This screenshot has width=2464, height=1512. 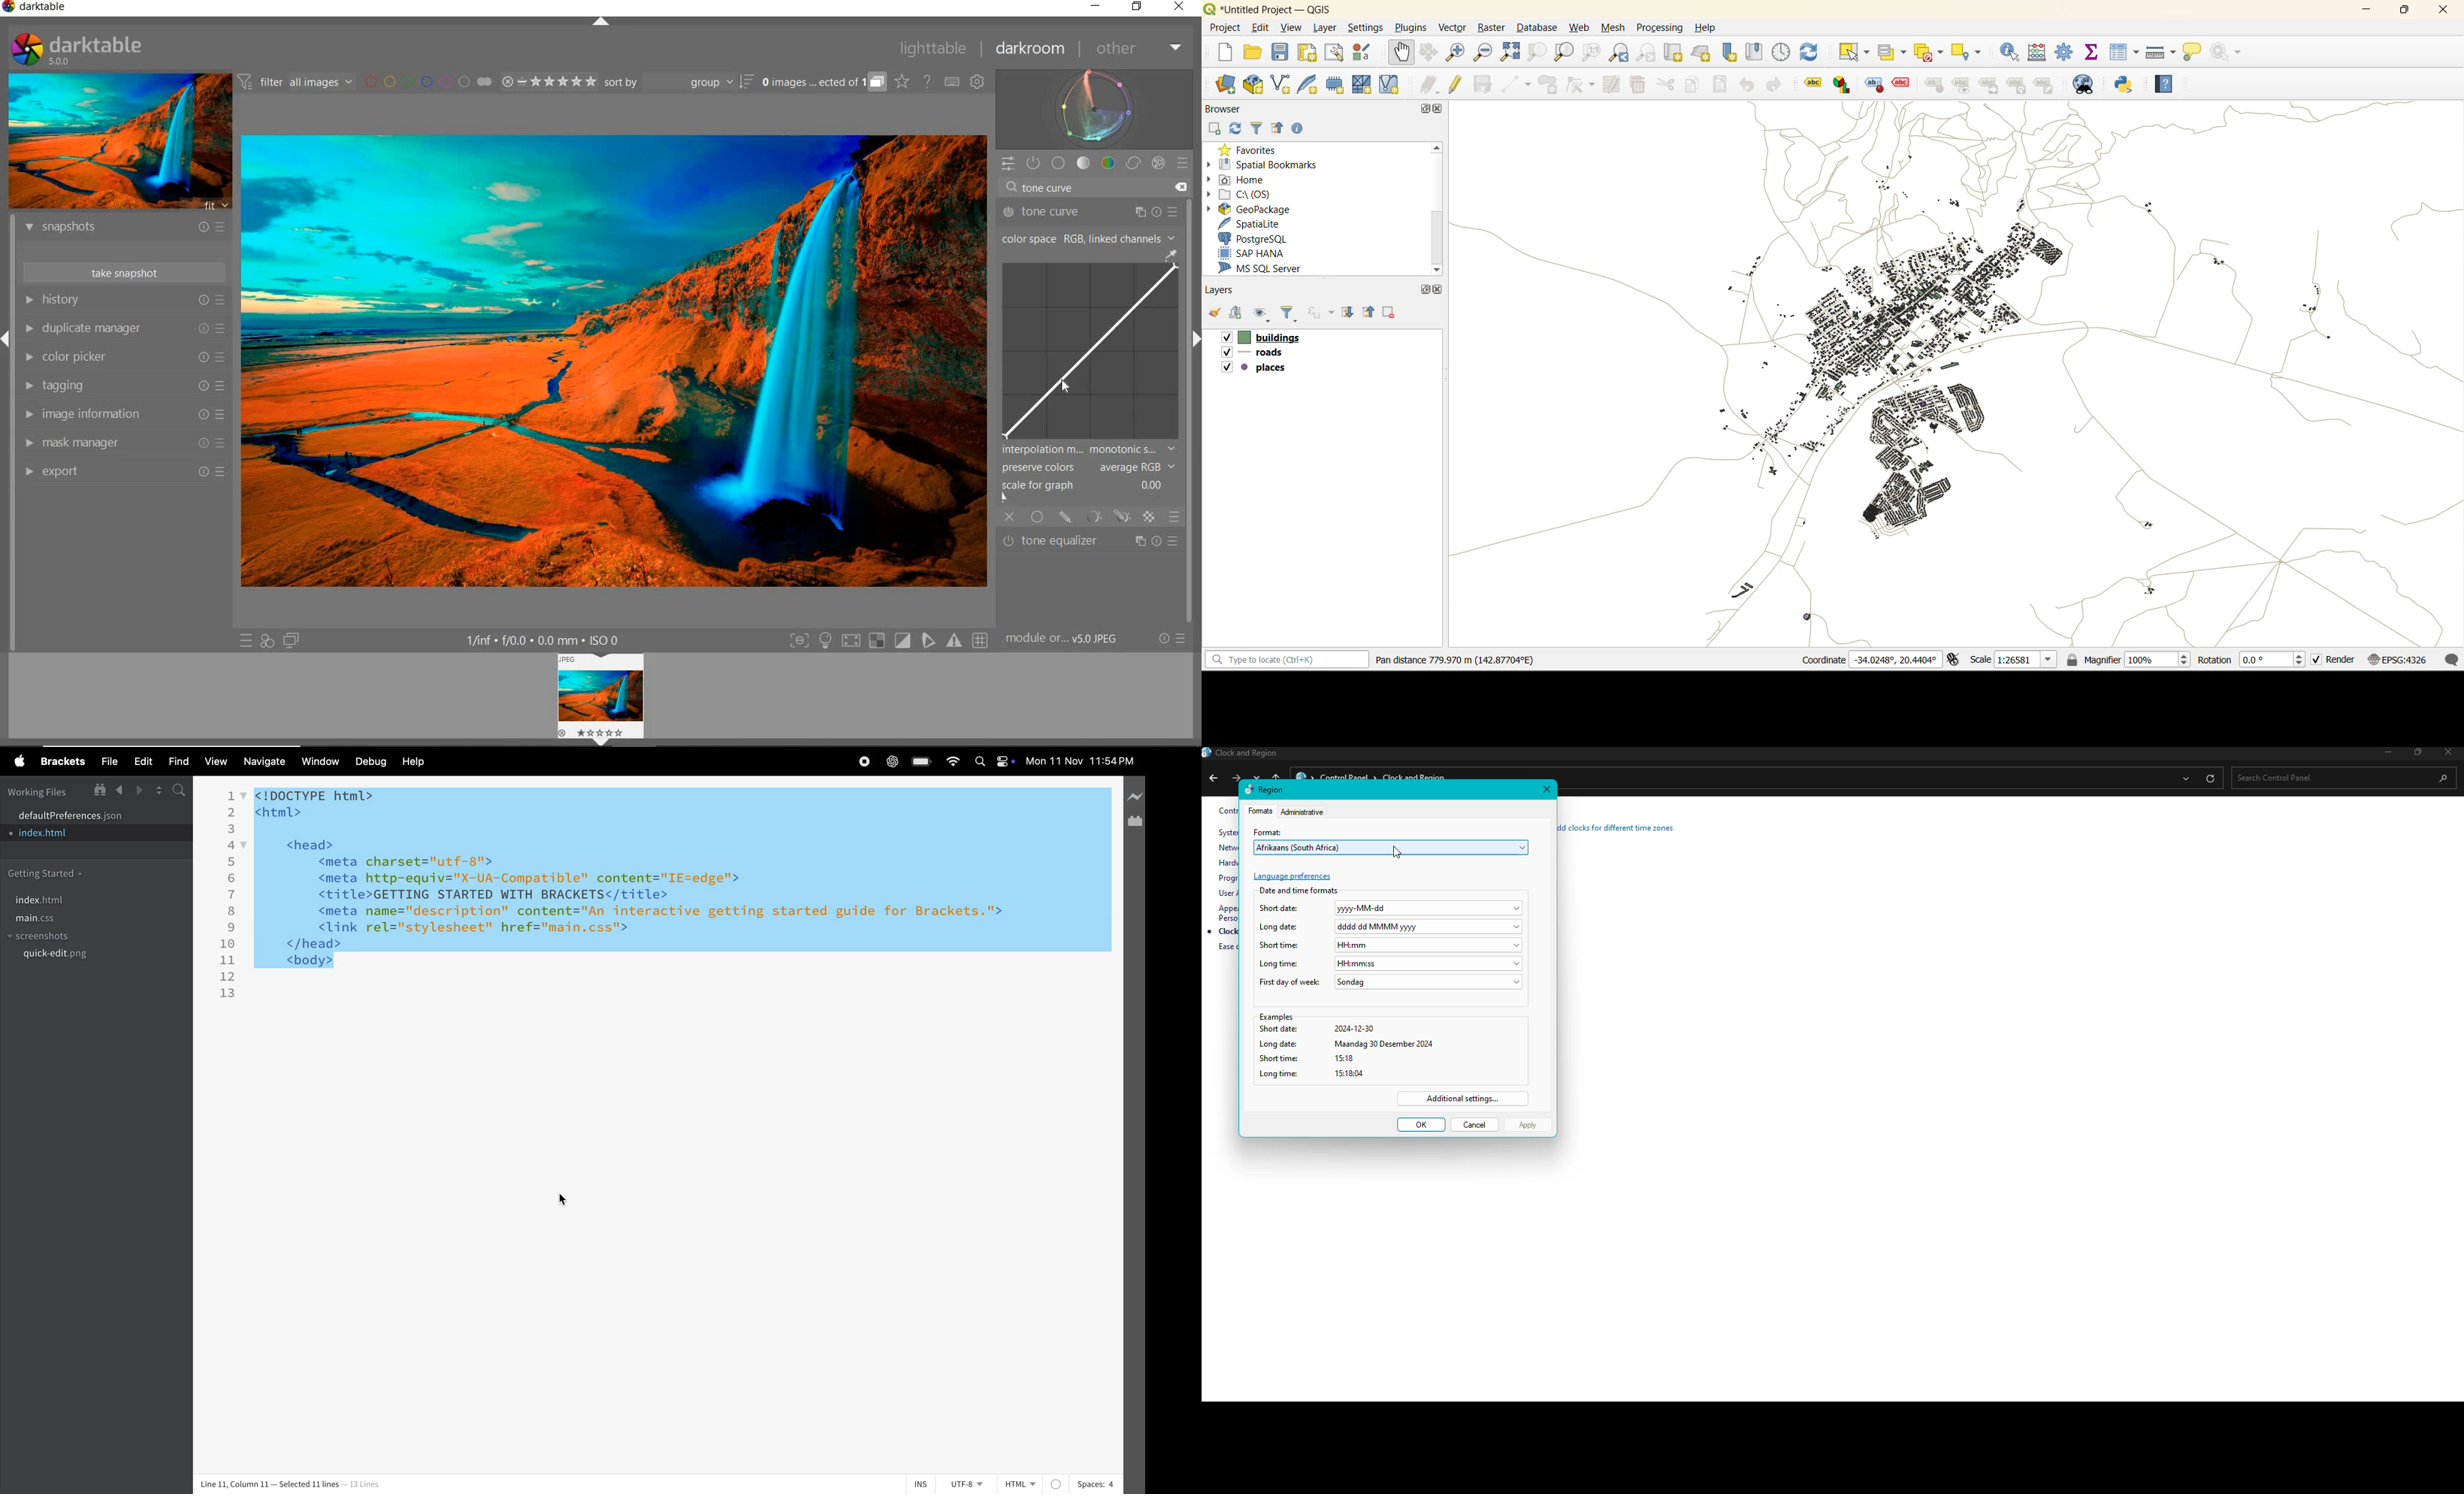 I want to click on pan to selection, so click(x=1433, y=51).